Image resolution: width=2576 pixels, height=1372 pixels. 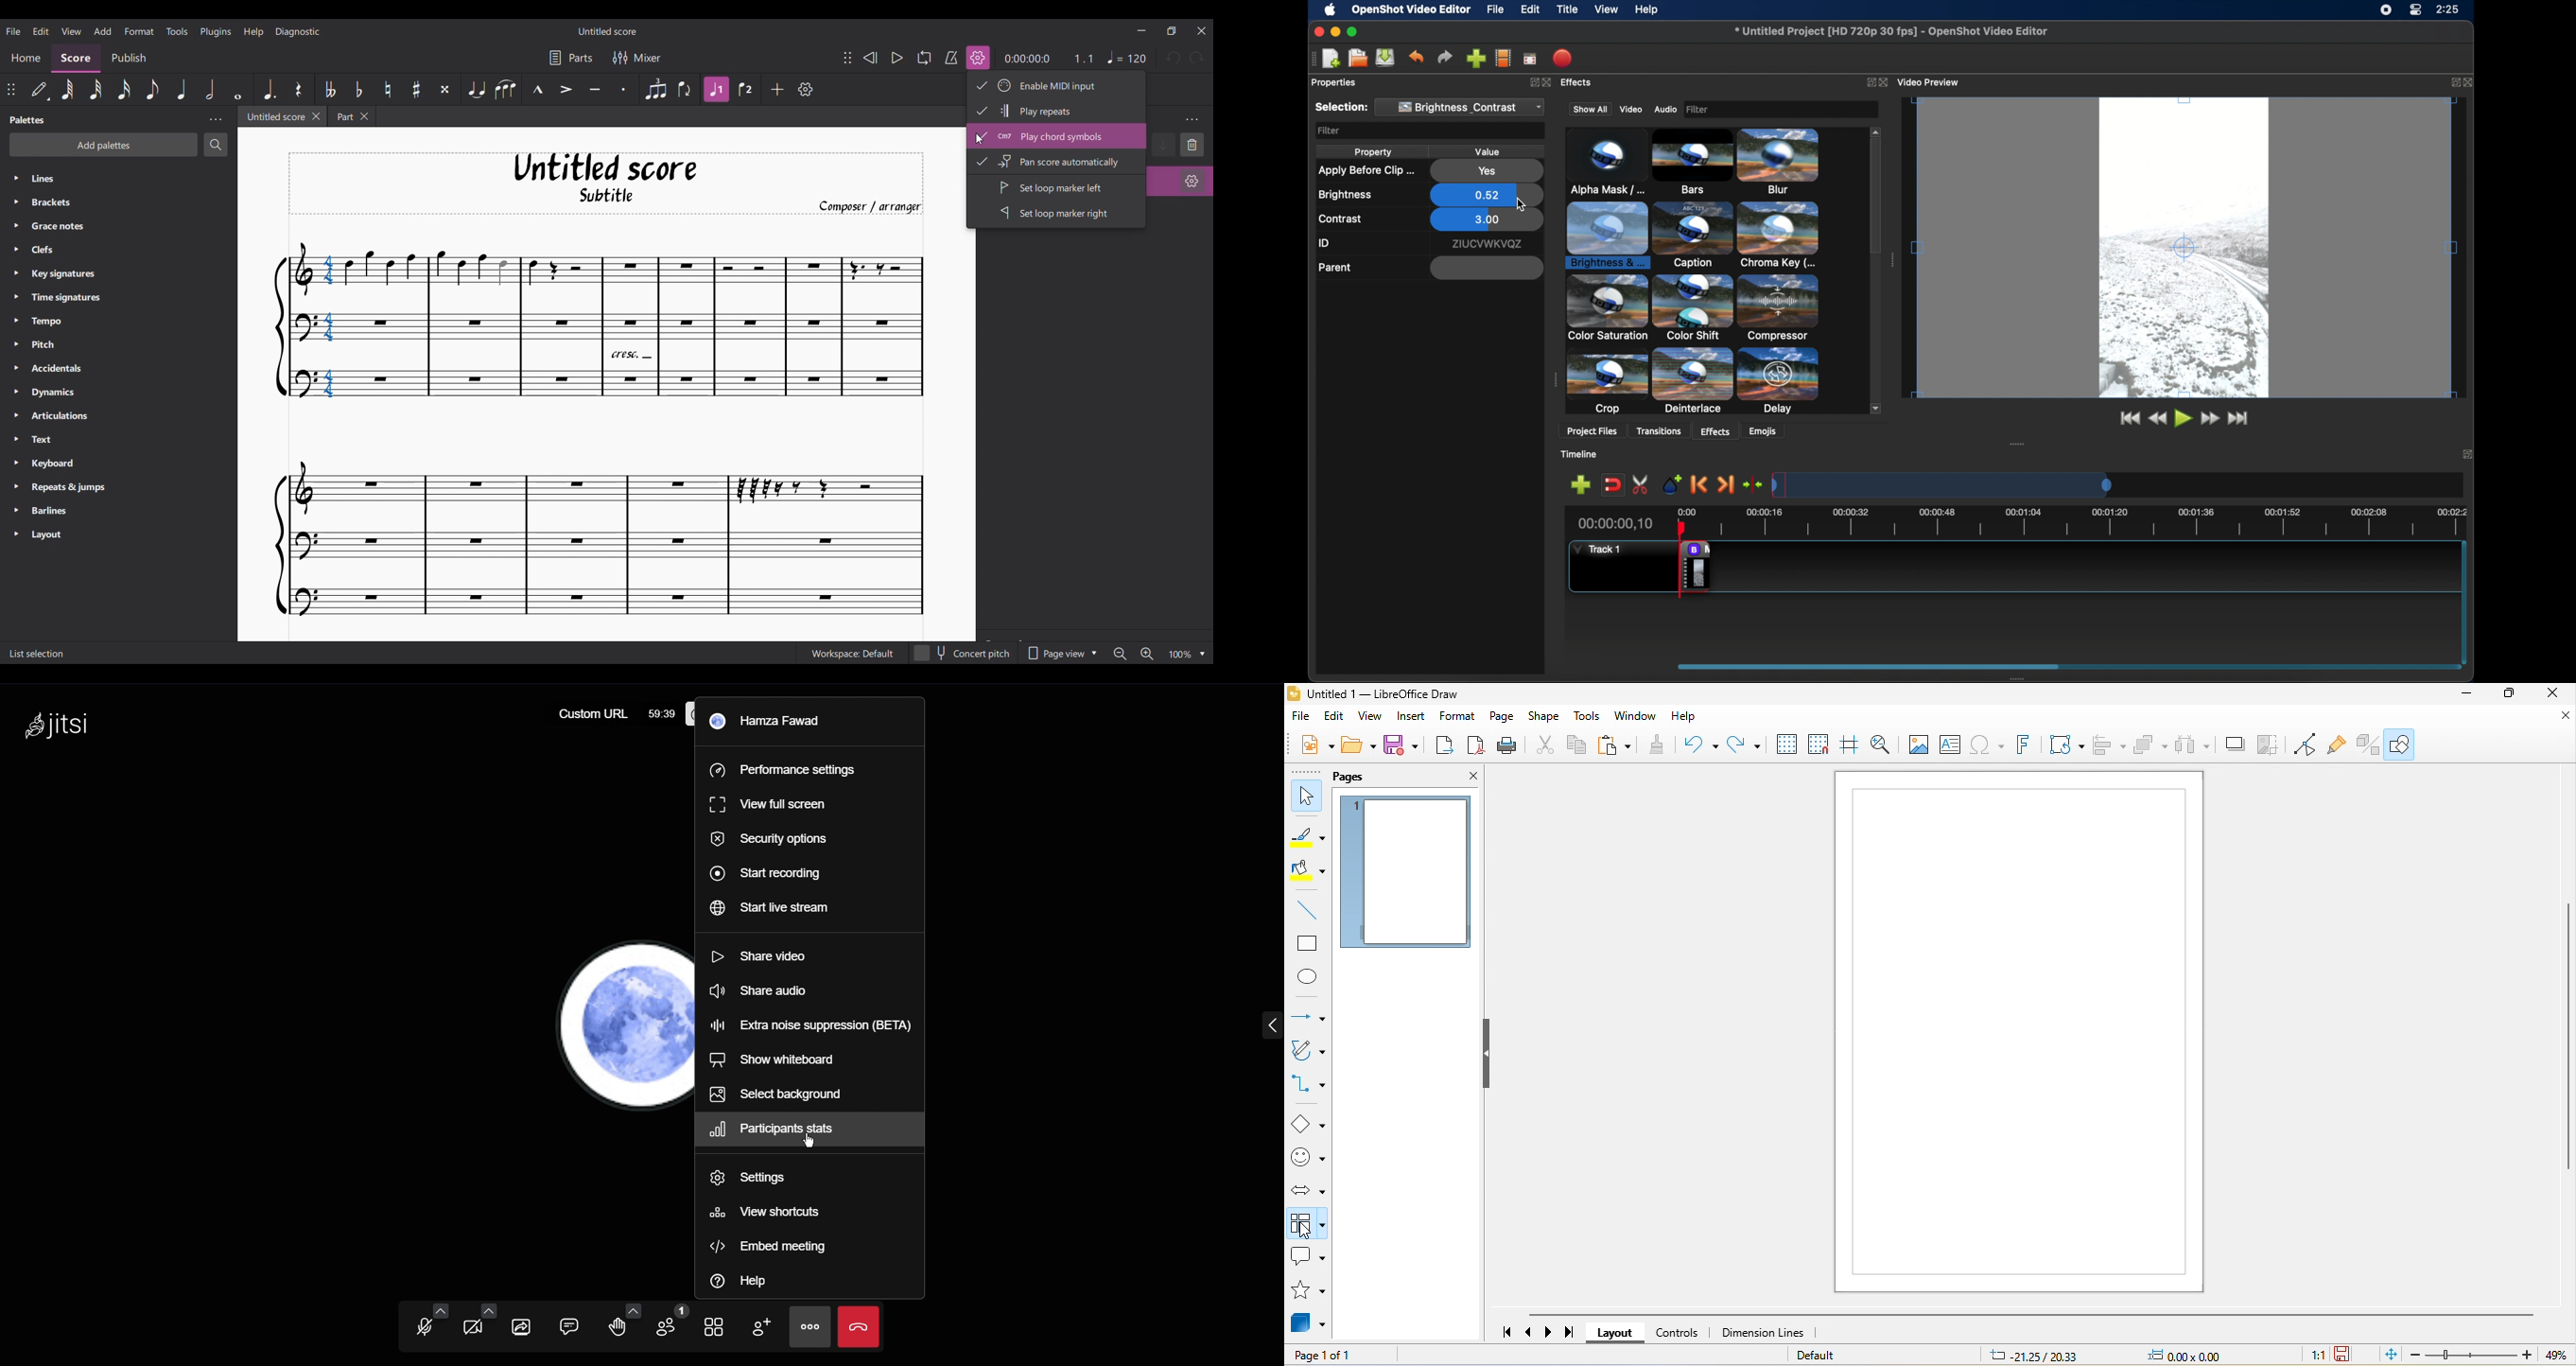 What do you see at coordinates (2399, 744) in the screenshot?
I see `show draw function` at bounding box center [2399, 744].